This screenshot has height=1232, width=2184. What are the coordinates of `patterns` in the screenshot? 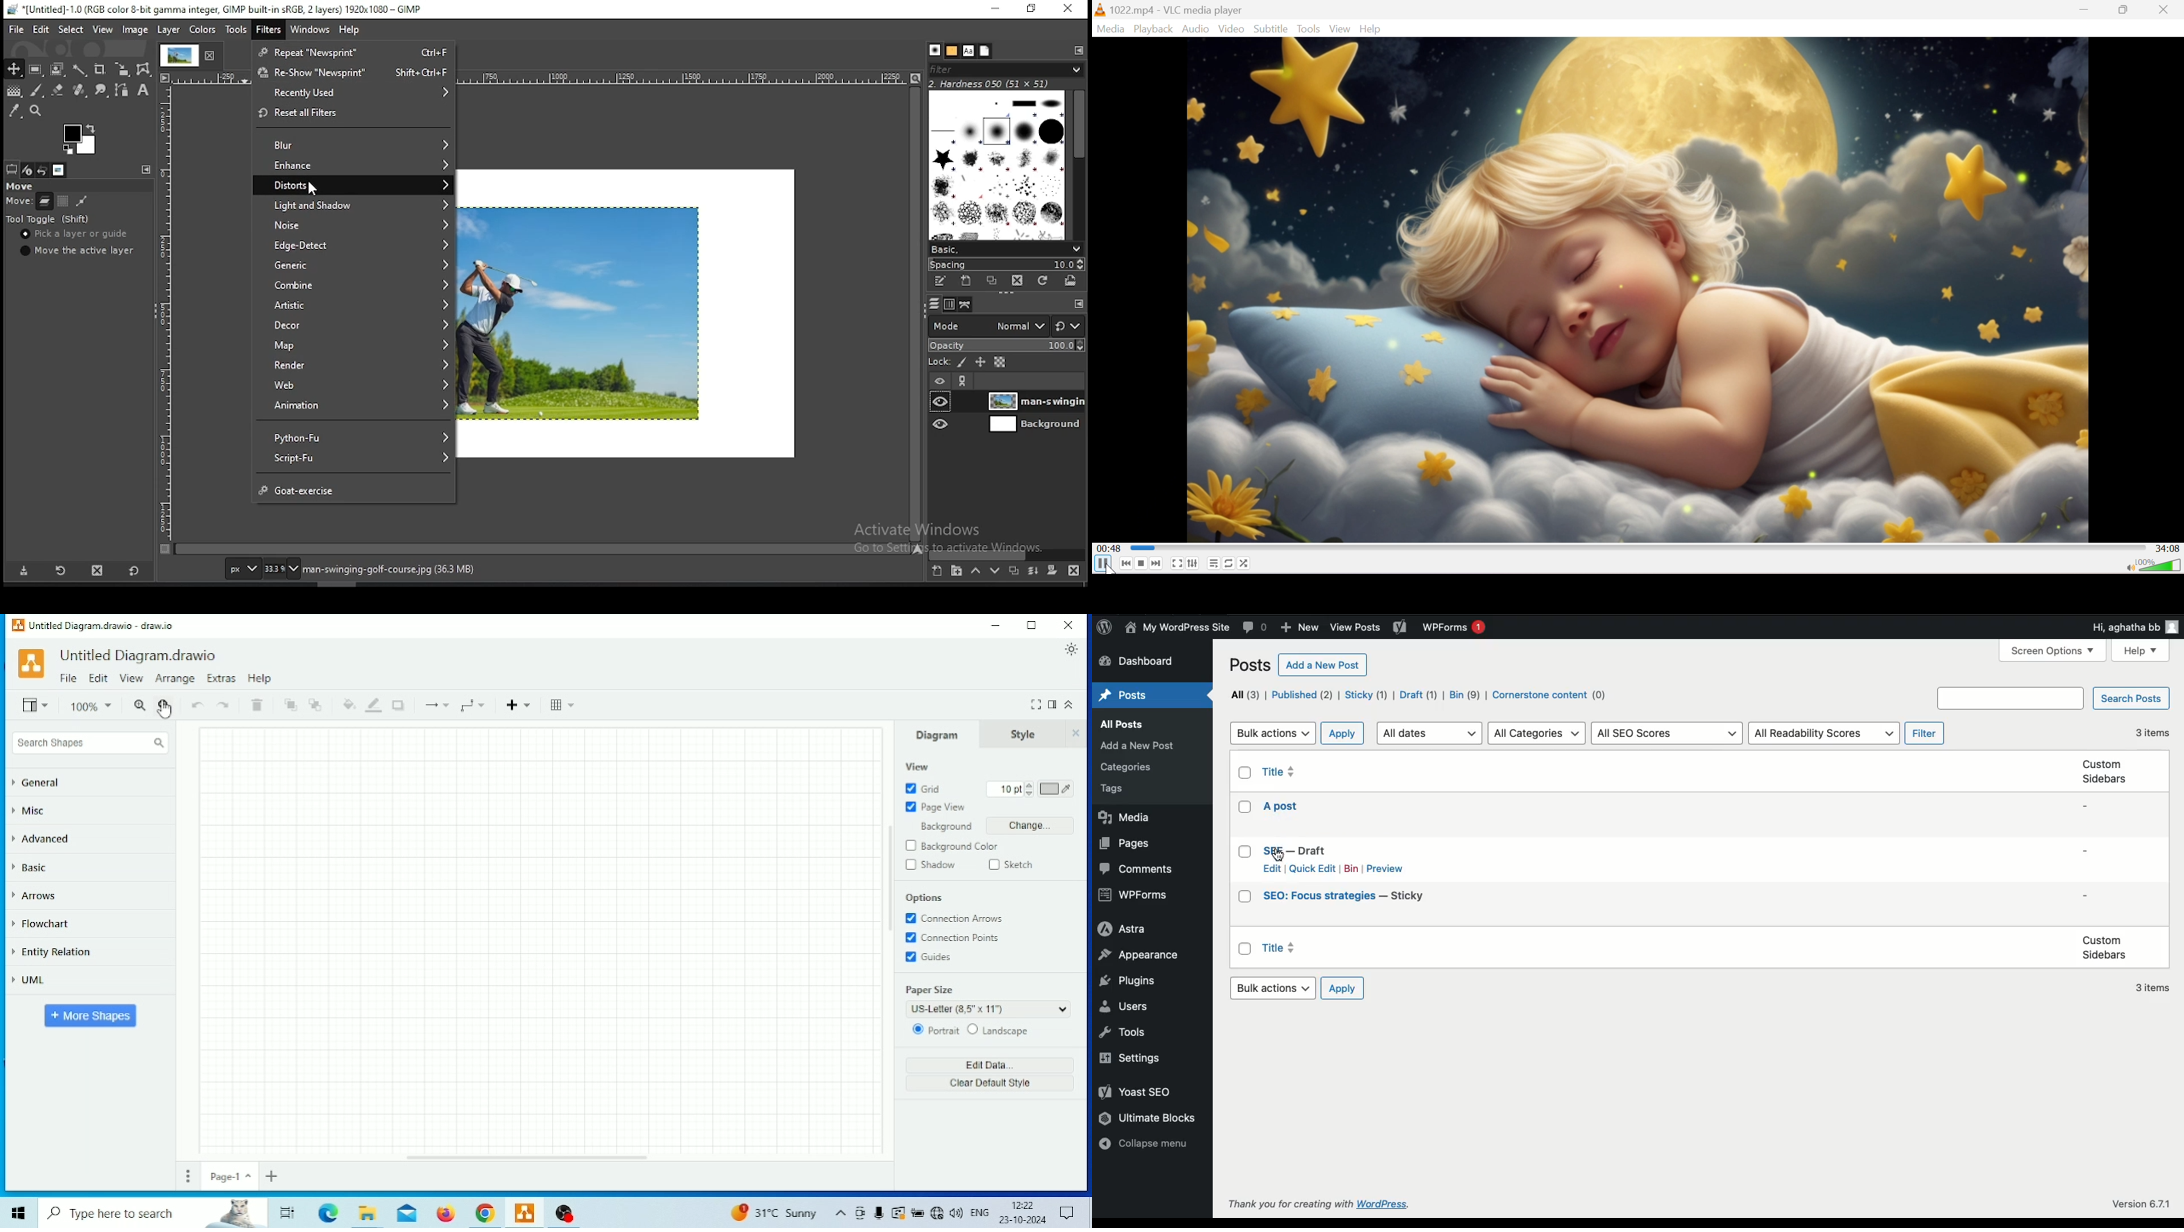 It's located at (953, 50).